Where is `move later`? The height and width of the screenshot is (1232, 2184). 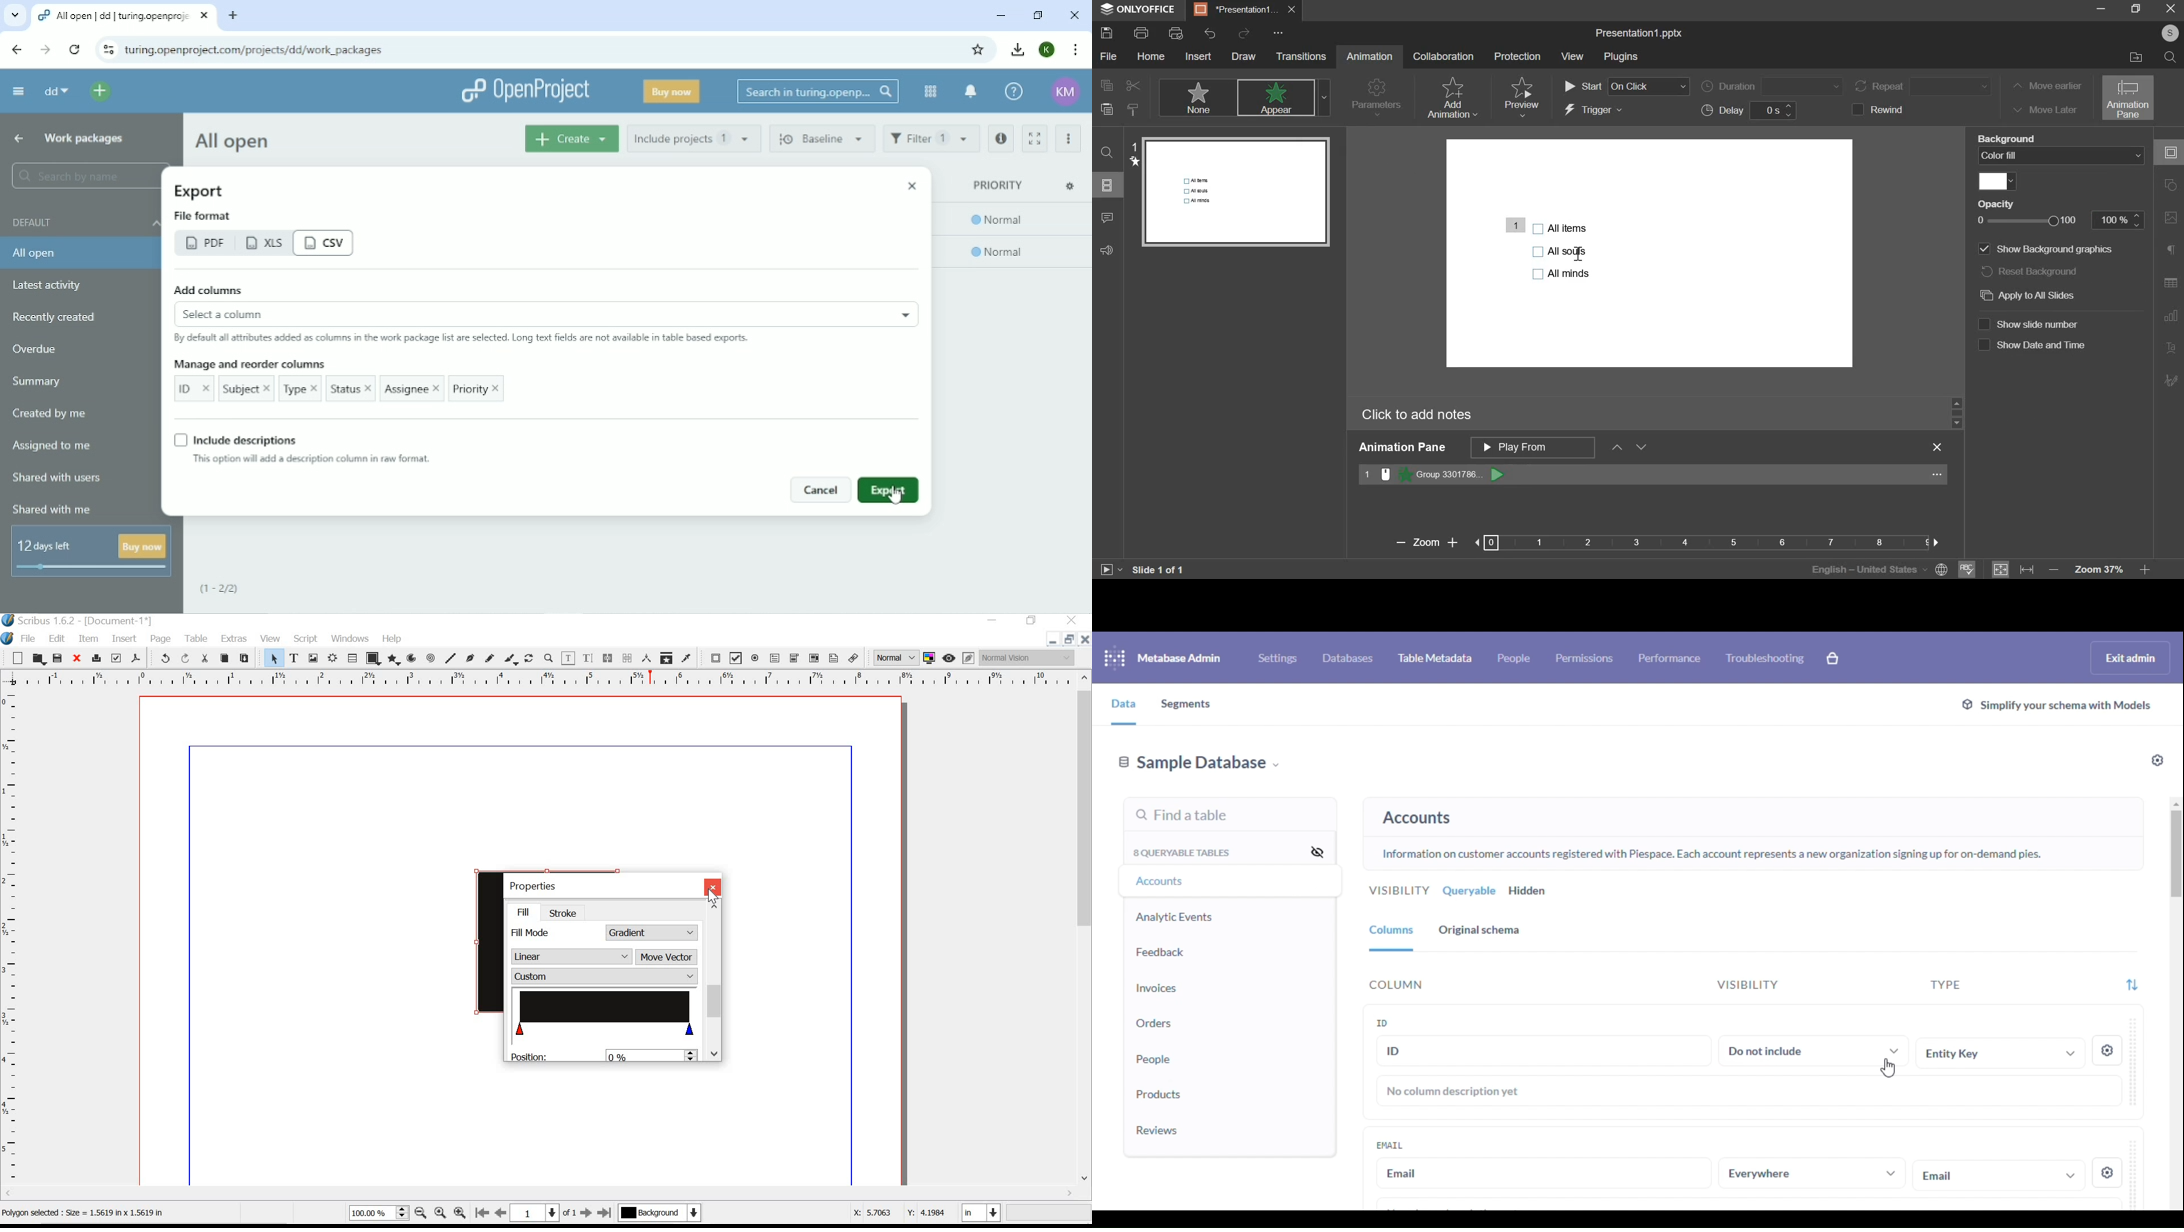 move later is located at coordinates (2043, 109).